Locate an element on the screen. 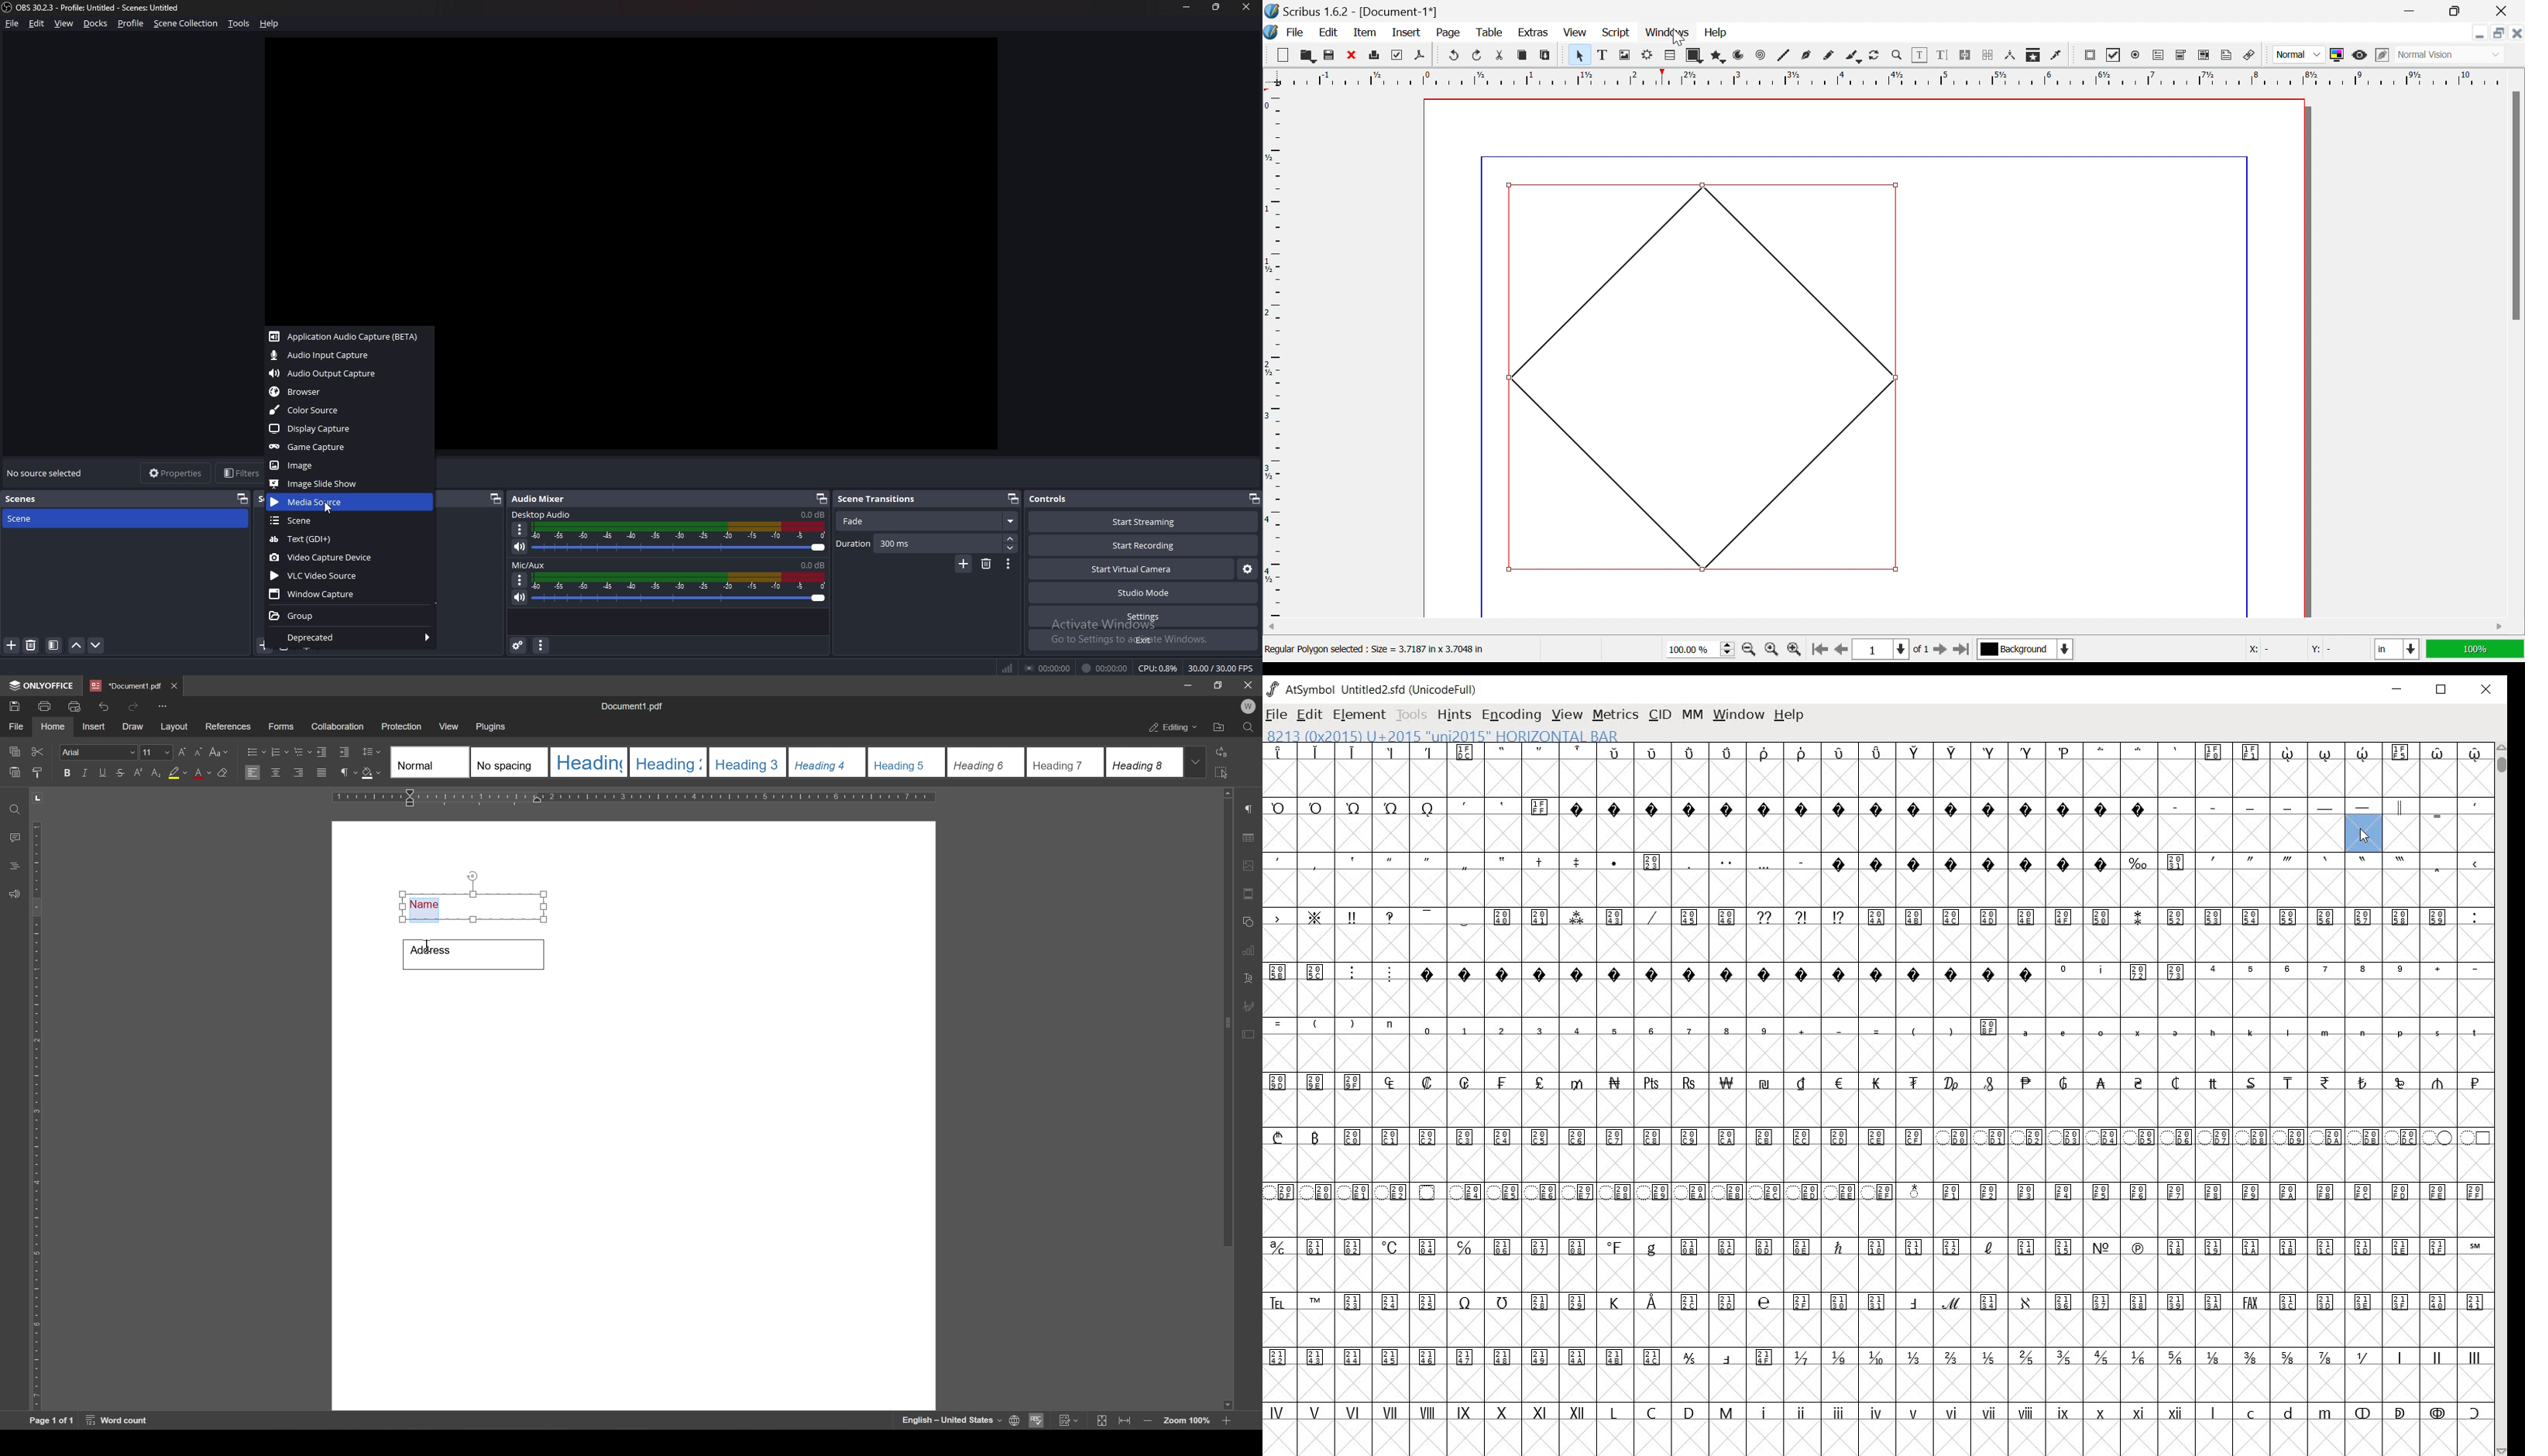 The height and width of the screenshot is (1456, 2548). paragraph settings is located at coordinates (1251, 807).